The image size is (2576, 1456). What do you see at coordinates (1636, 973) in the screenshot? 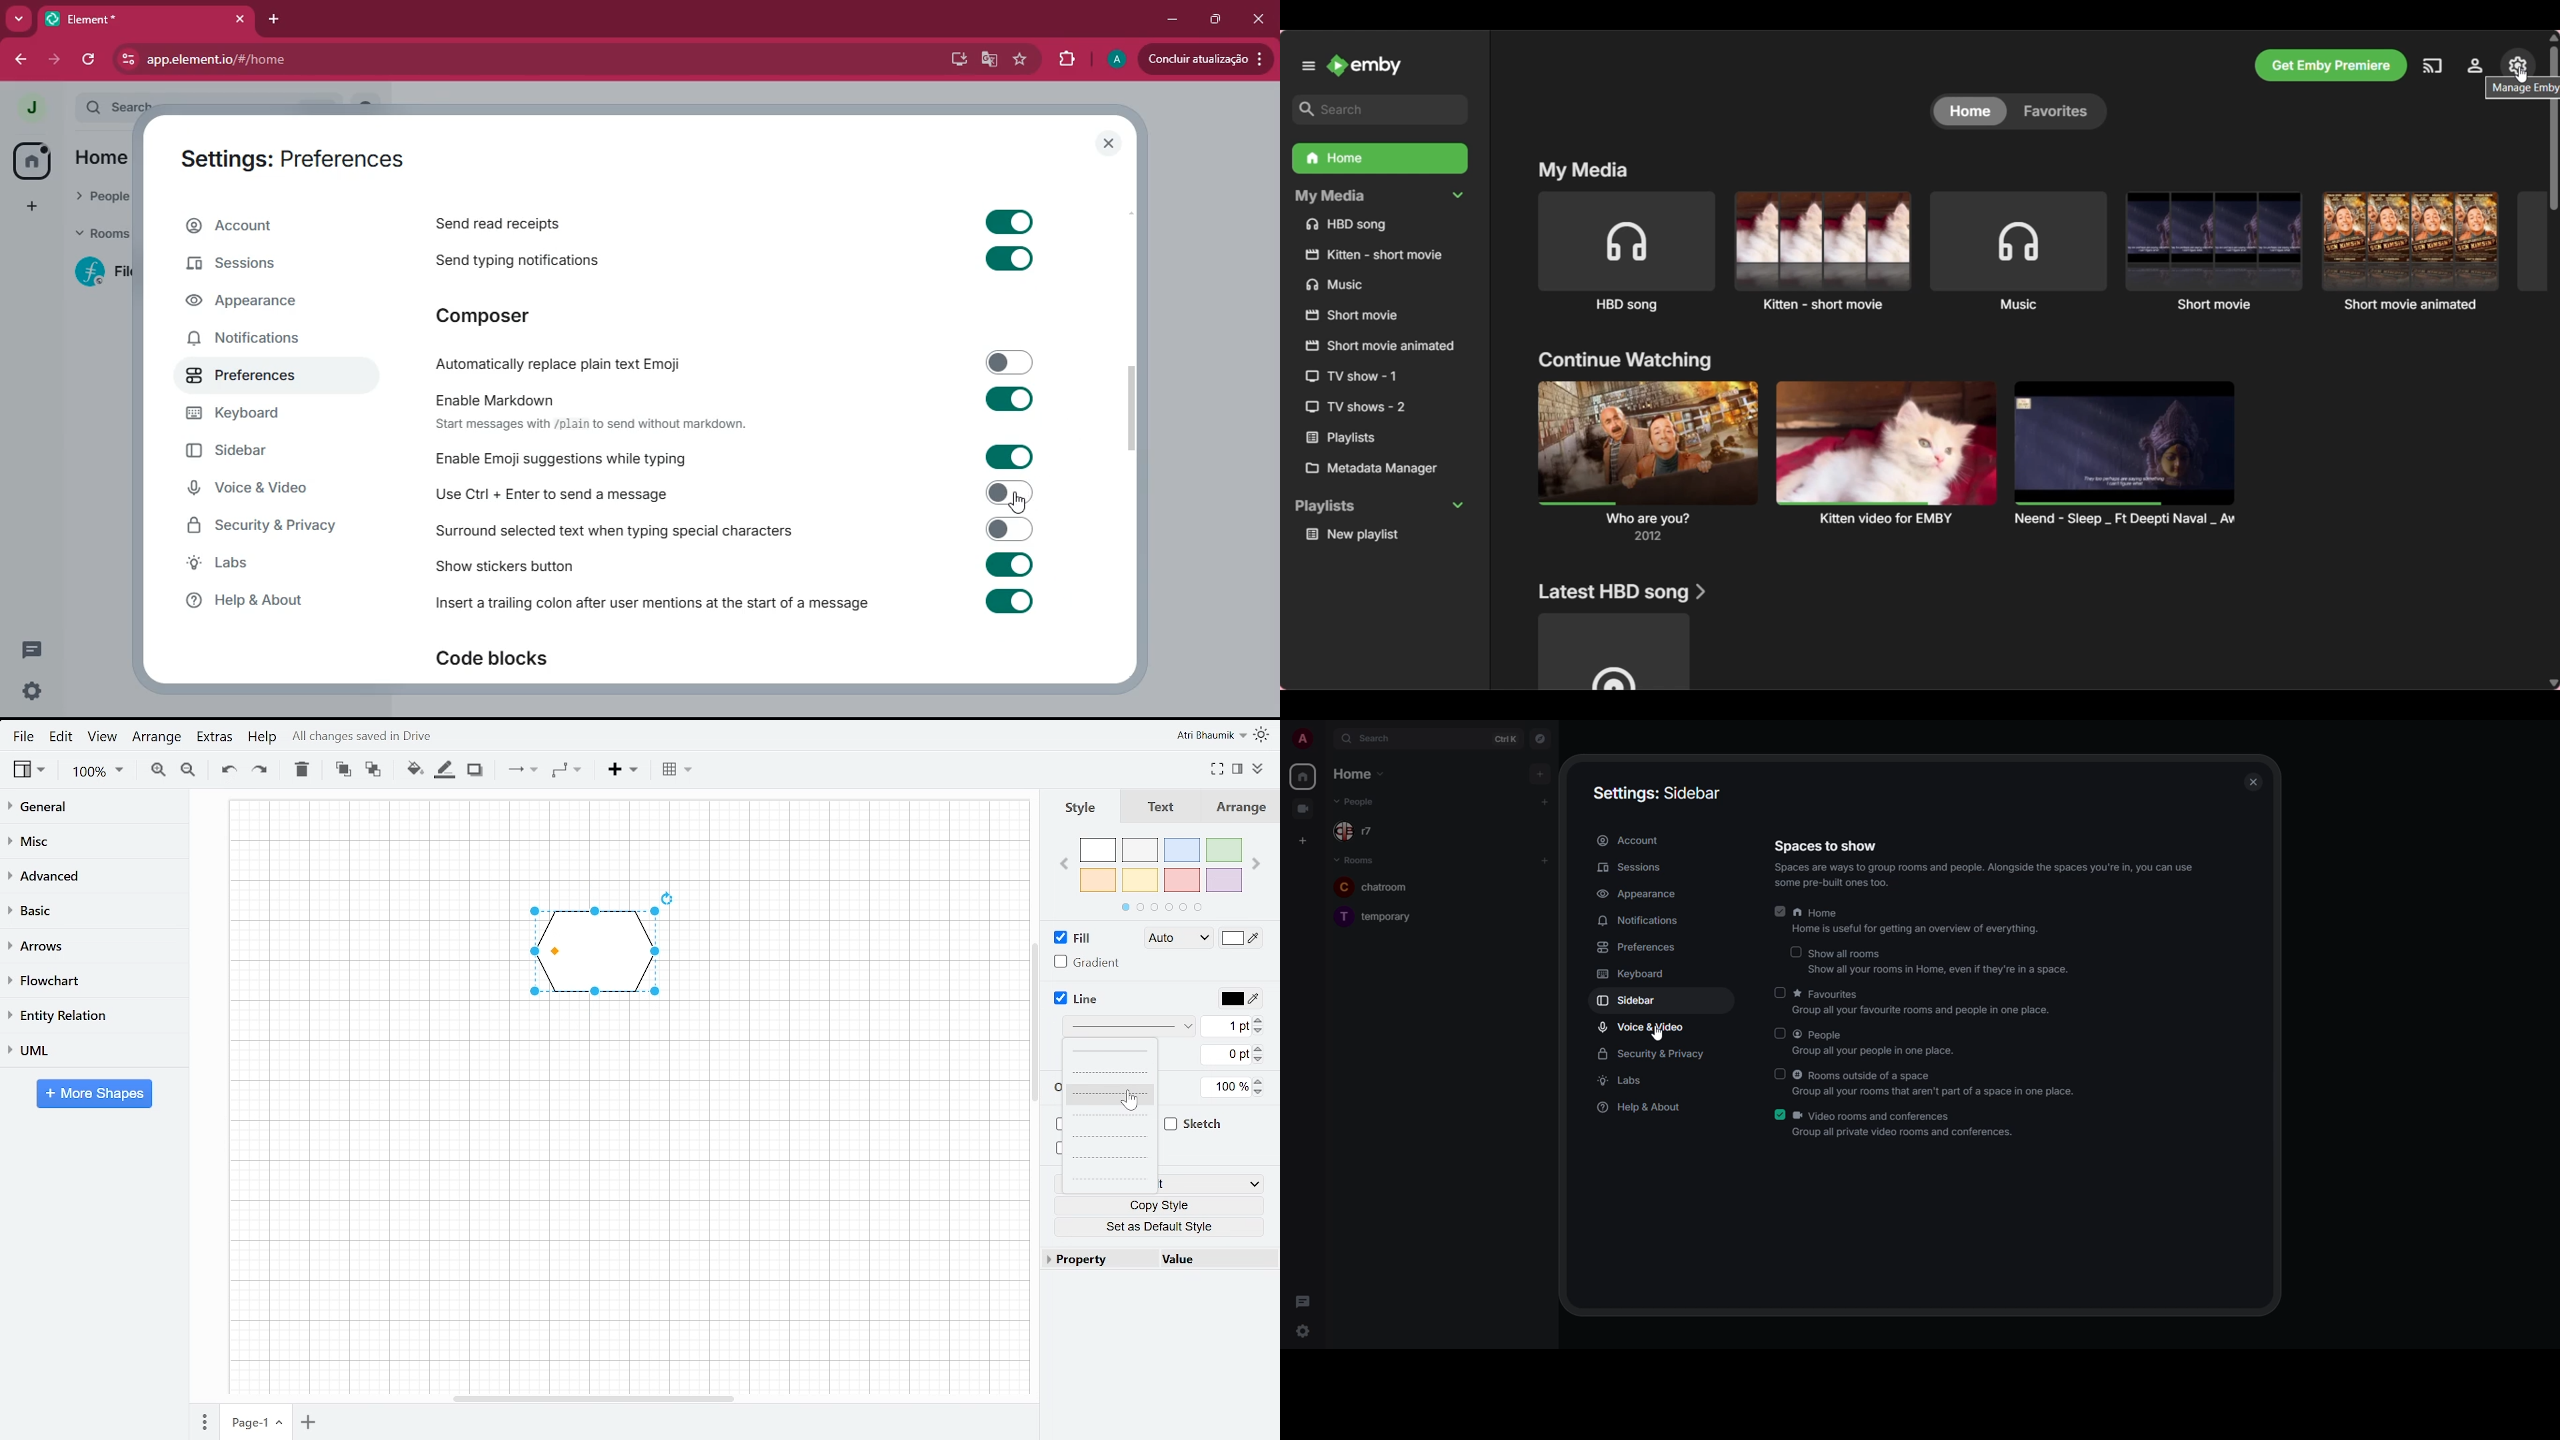
I see `keyboard` at bounding box center [1636, 973].